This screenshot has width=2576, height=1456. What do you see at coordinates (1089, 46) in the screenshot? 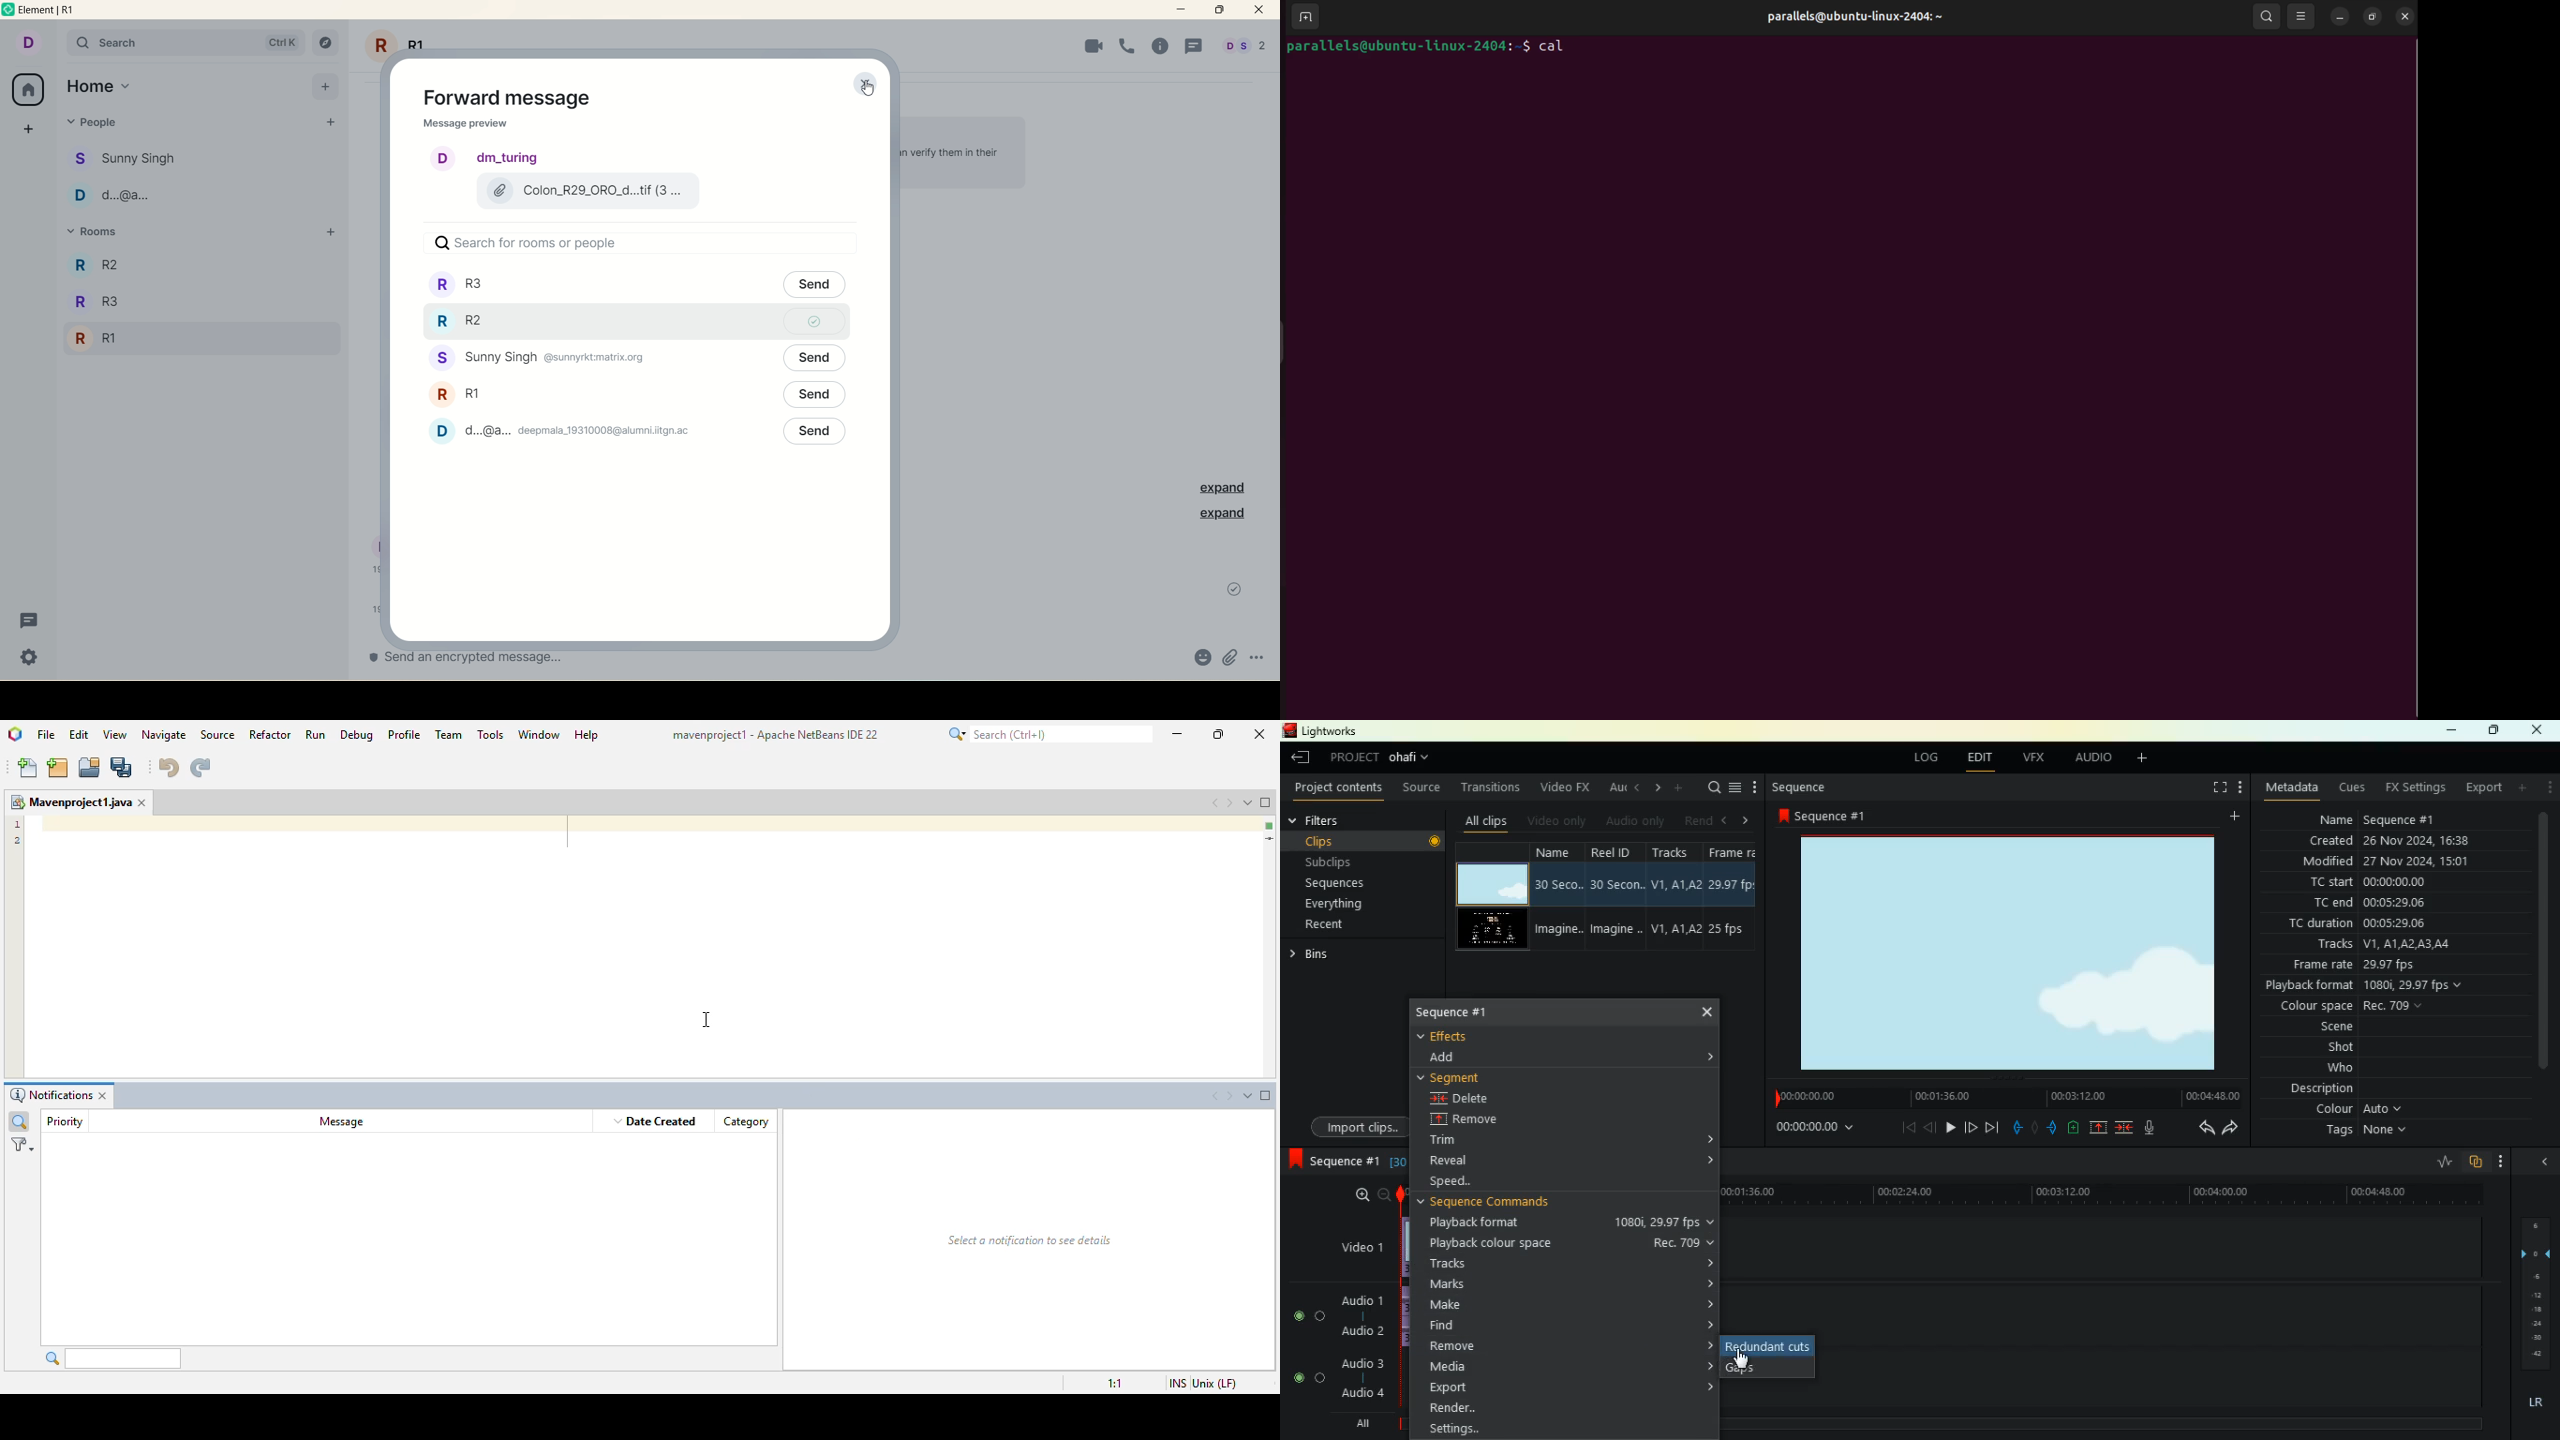
I see `video call` at bounding box center [1089, 46].